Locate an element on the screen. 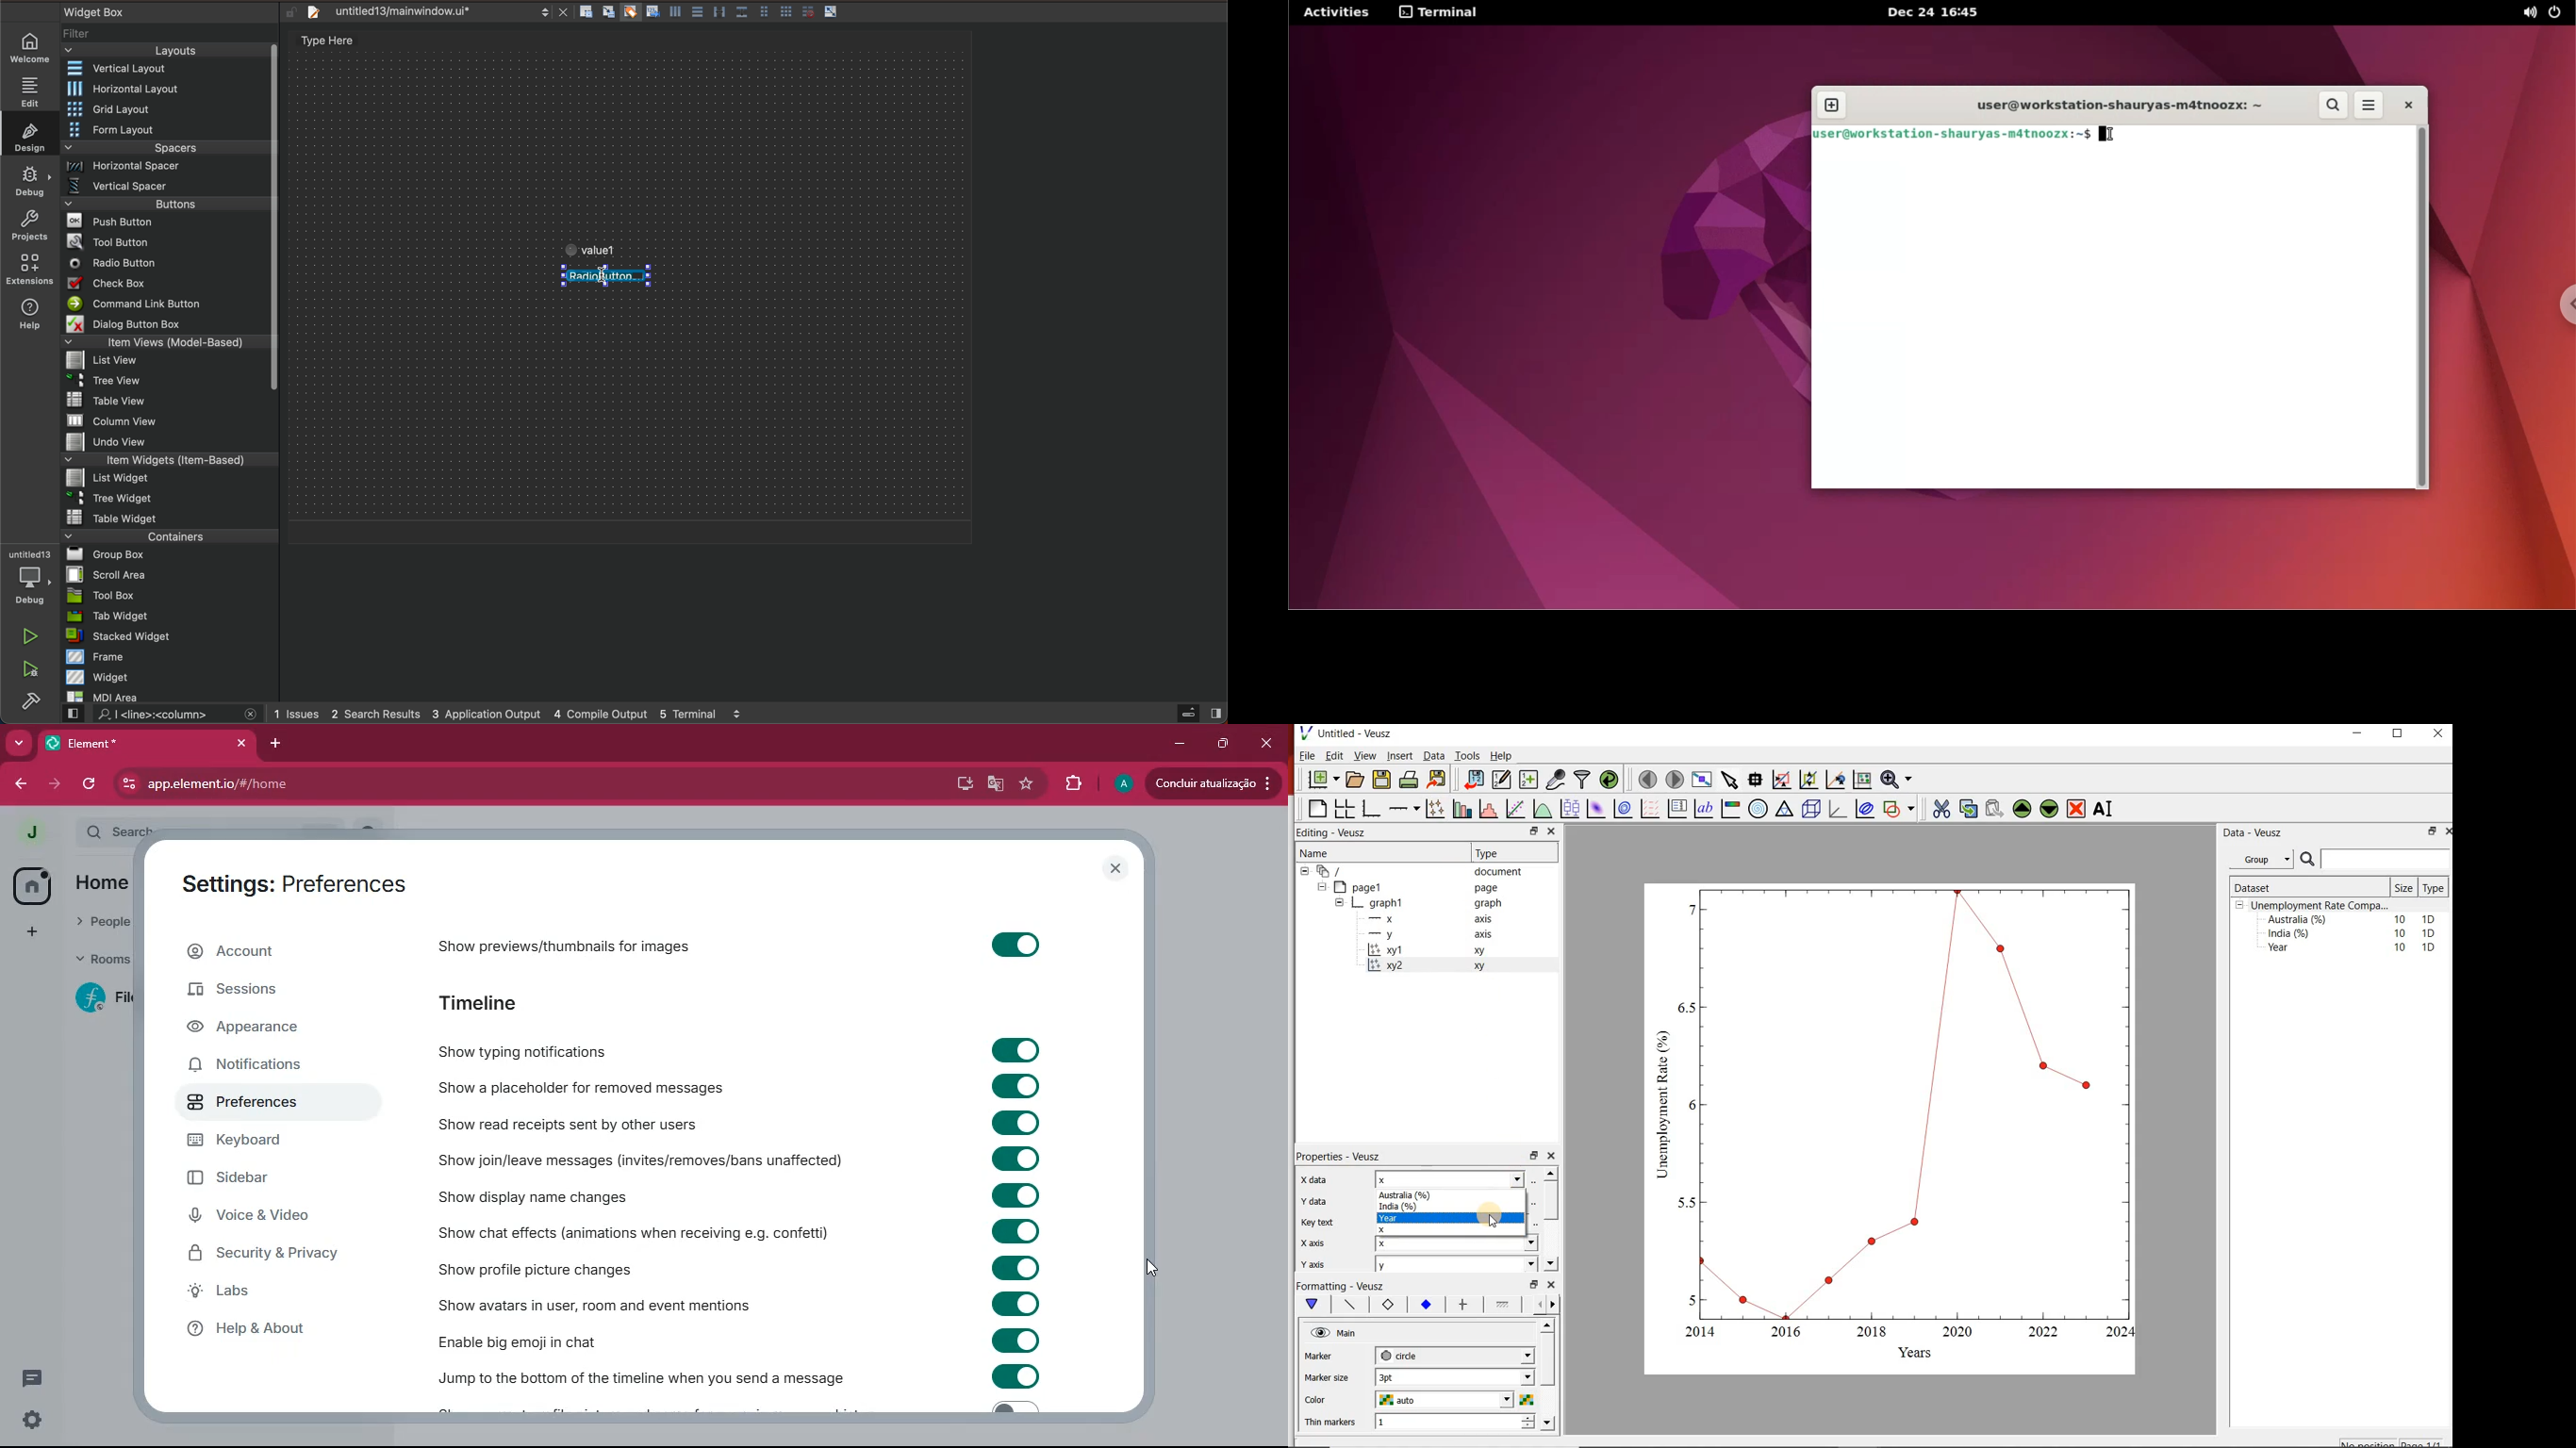 This screenshot has height=1456, width=2576. mdi area is located at coordinates (169, 695).